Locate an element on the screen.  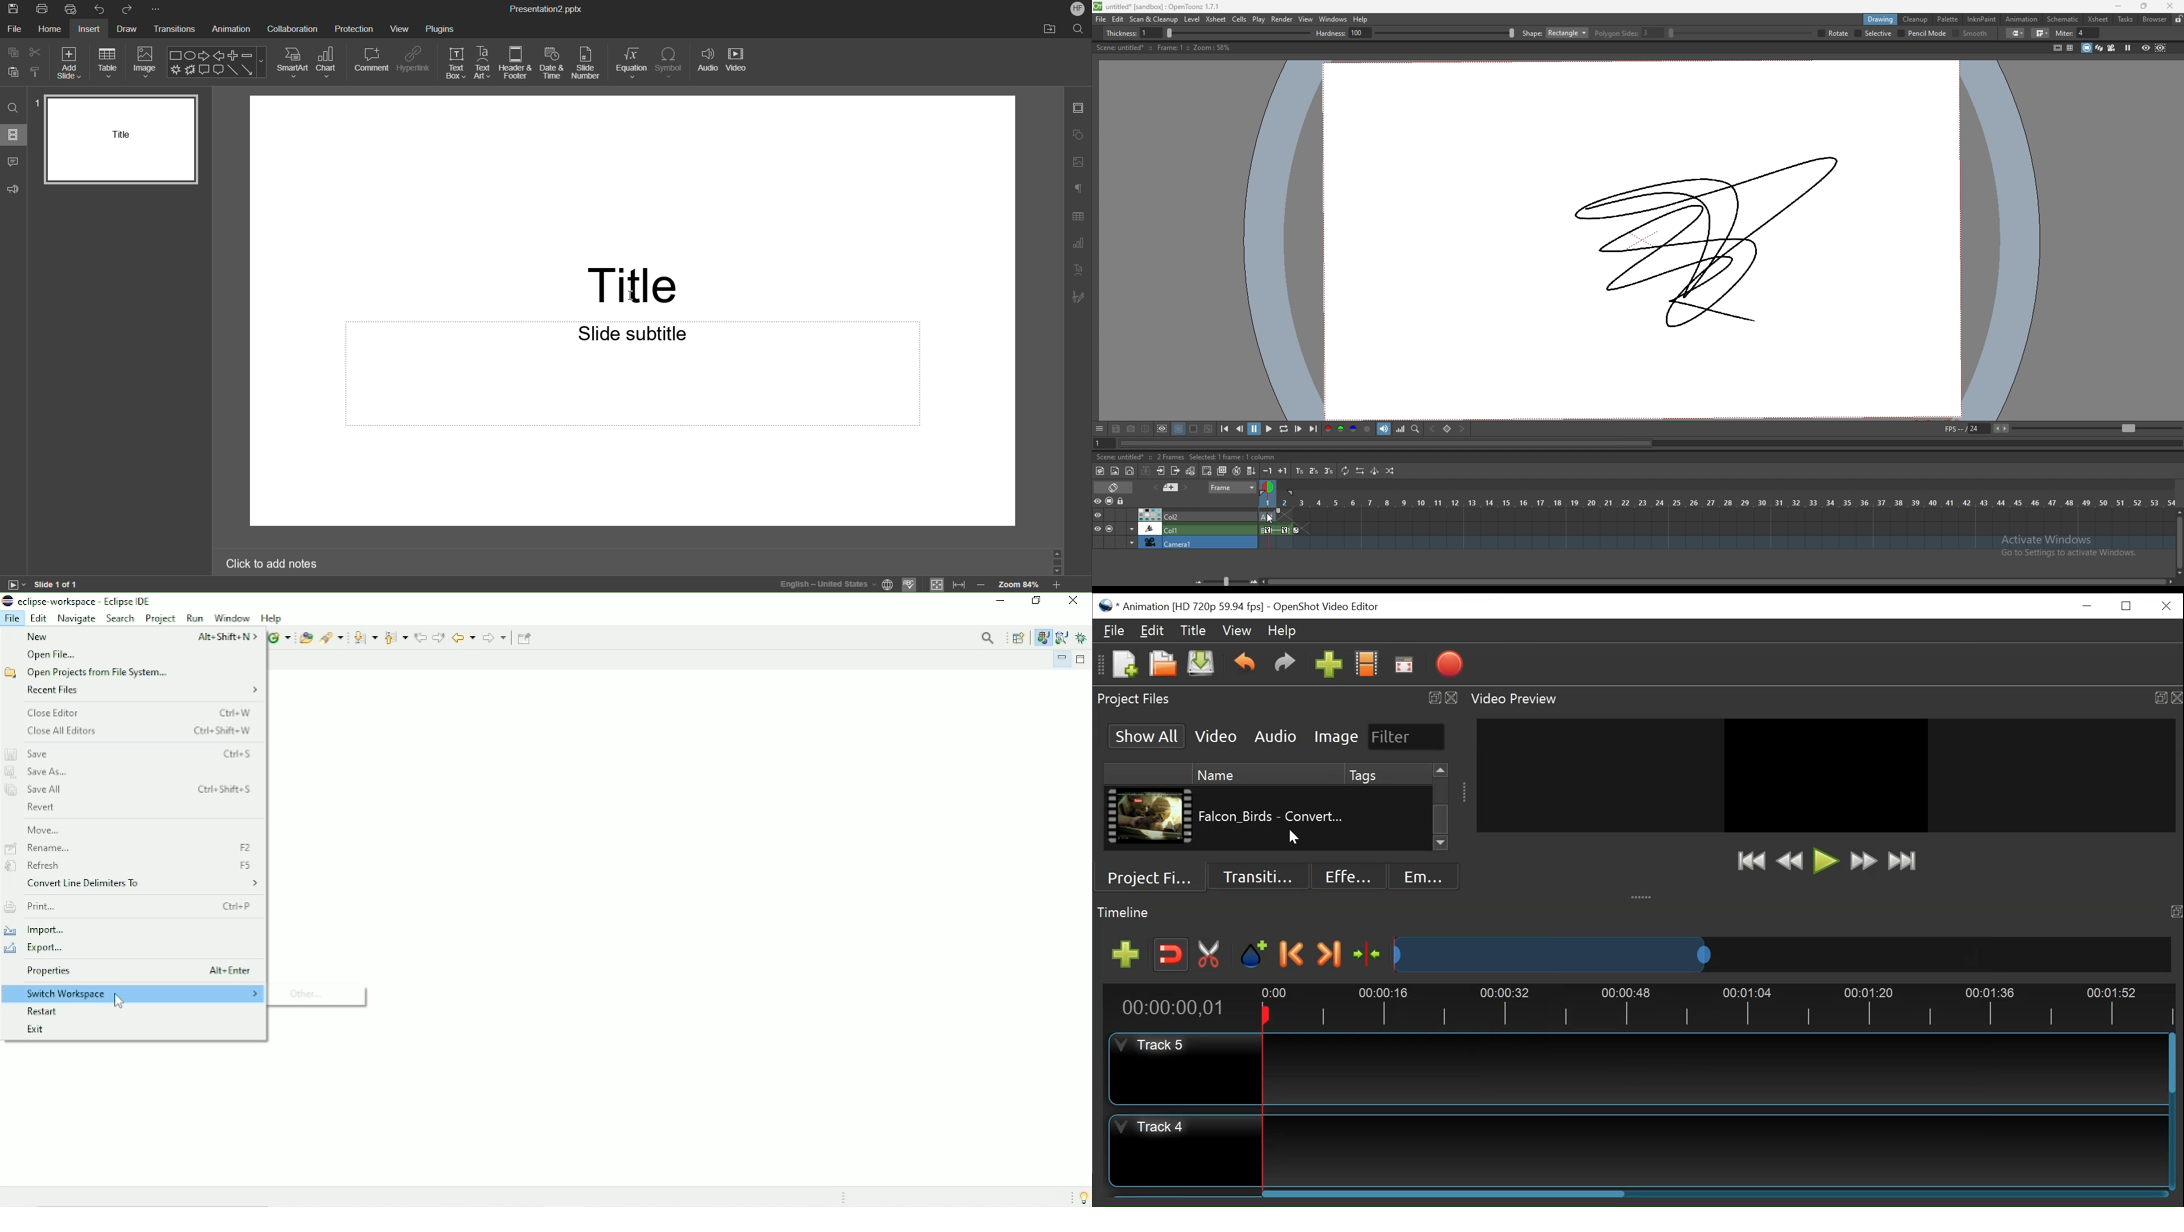
Fullscreen is located at coordinates (1405, 665).